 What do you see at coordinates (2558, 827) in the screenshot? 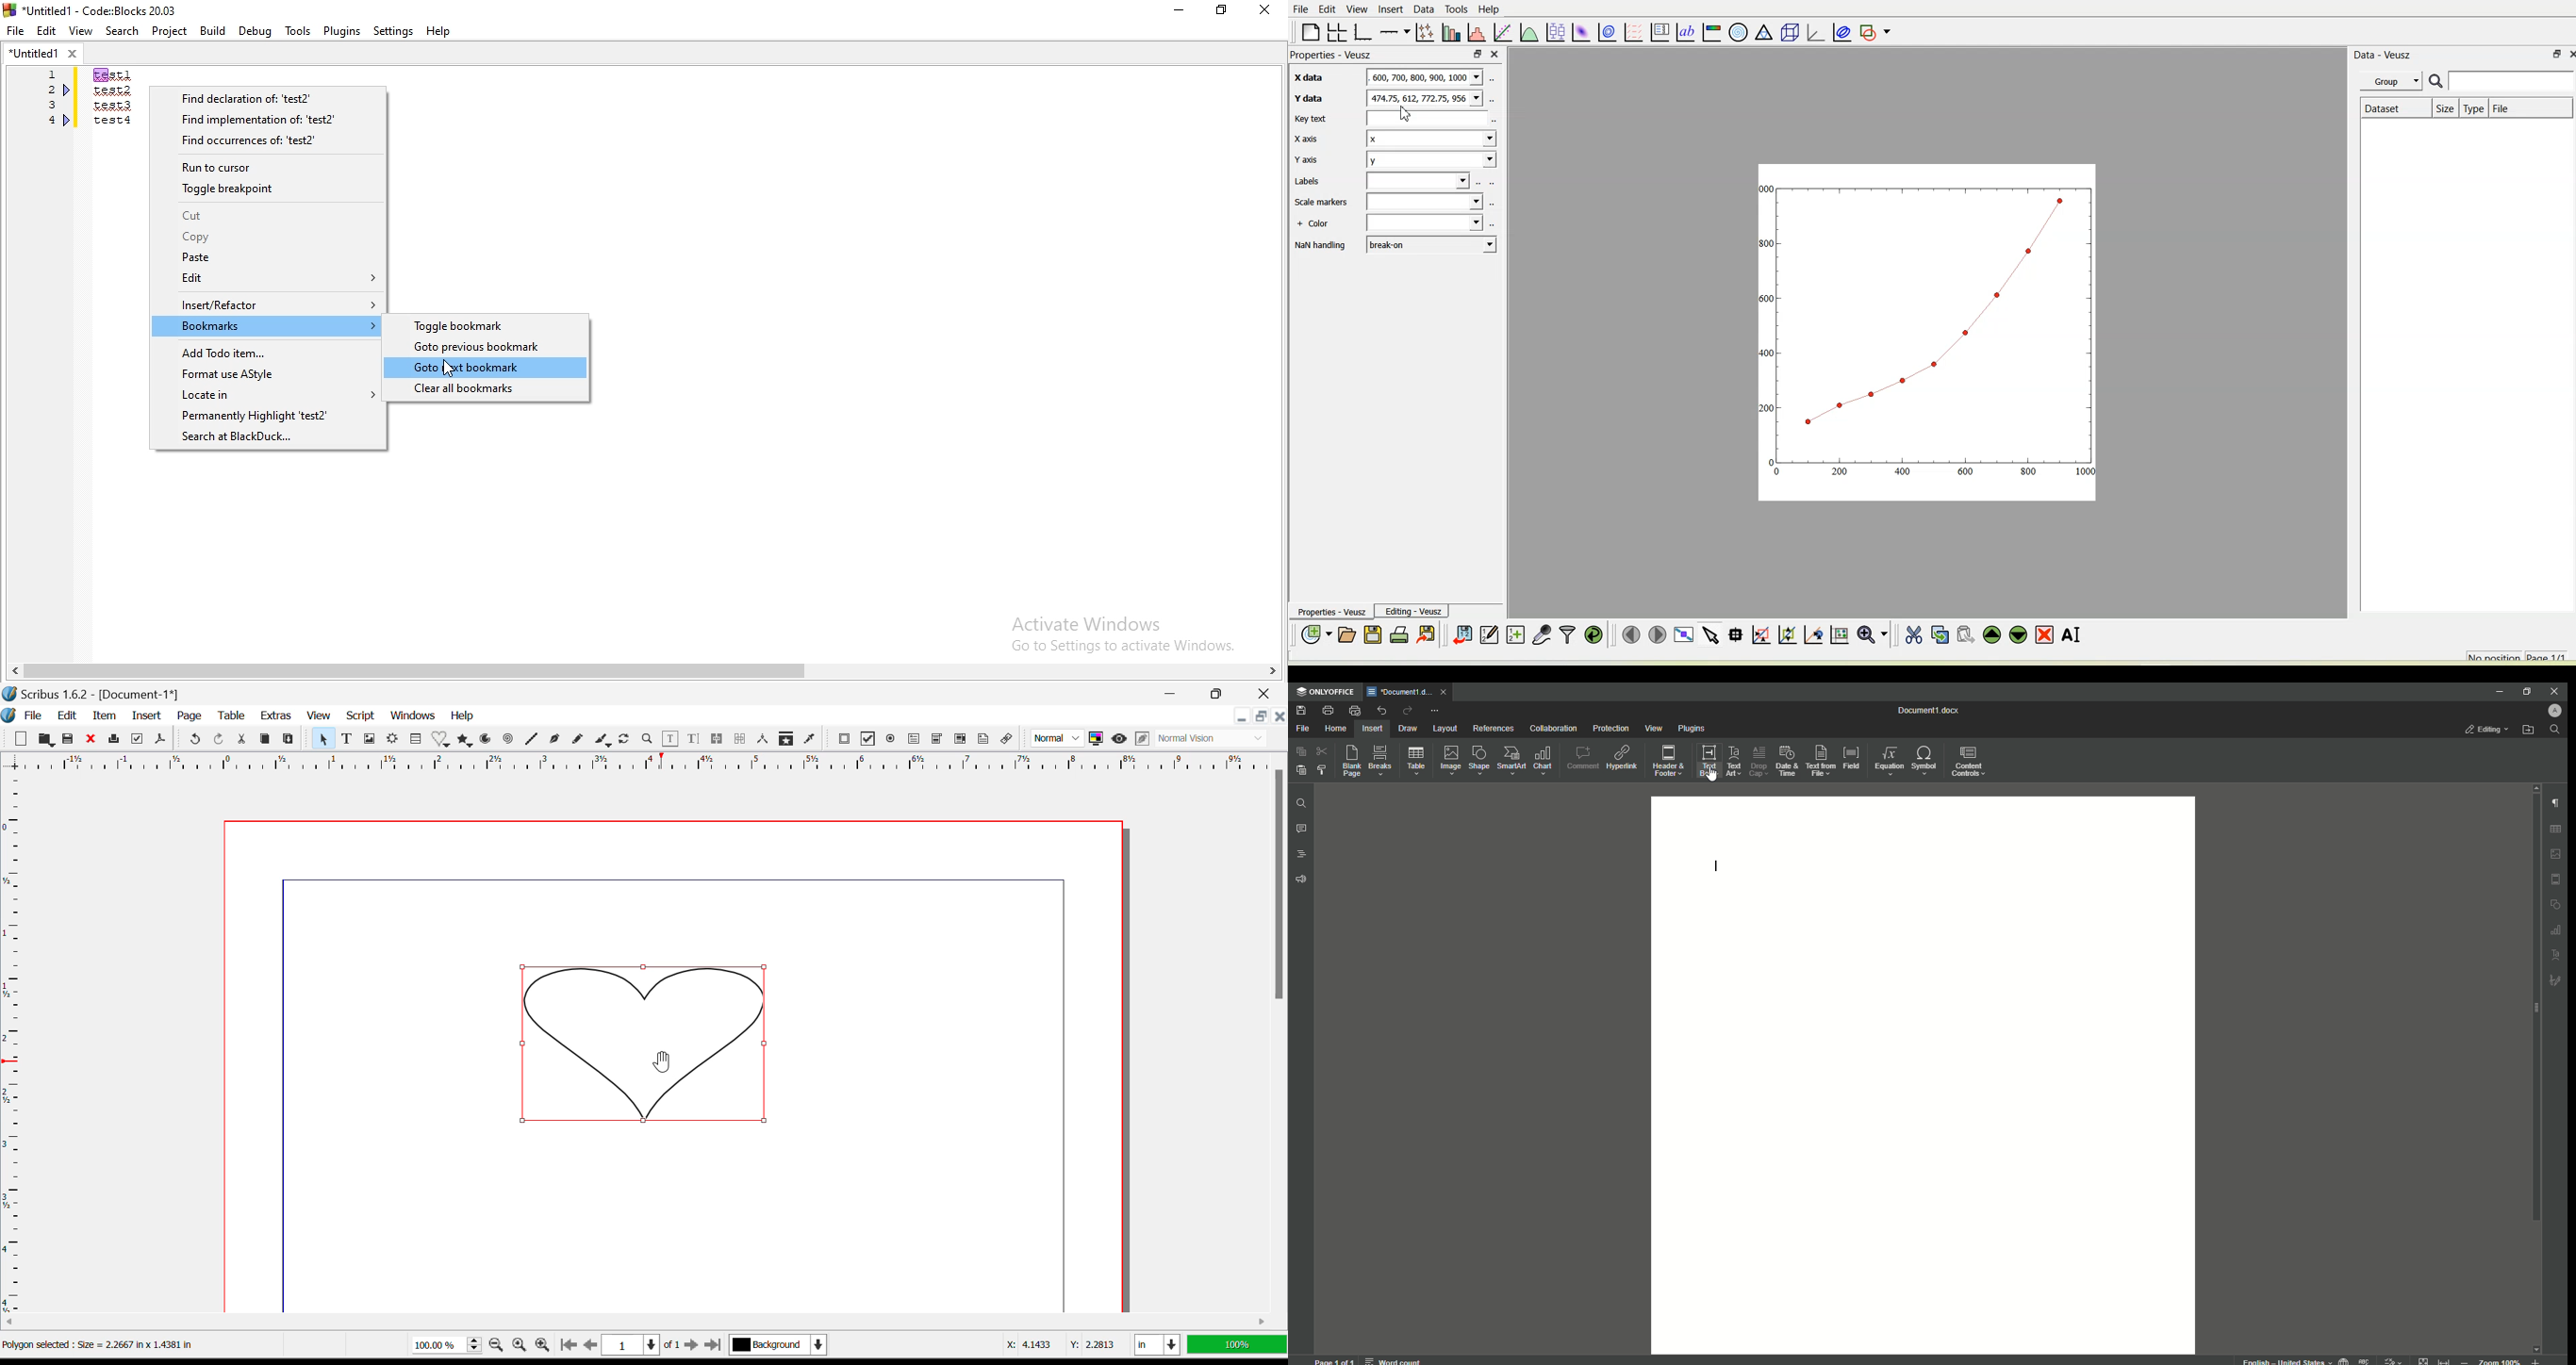
I see `table` at bounding box center [2558, 827].